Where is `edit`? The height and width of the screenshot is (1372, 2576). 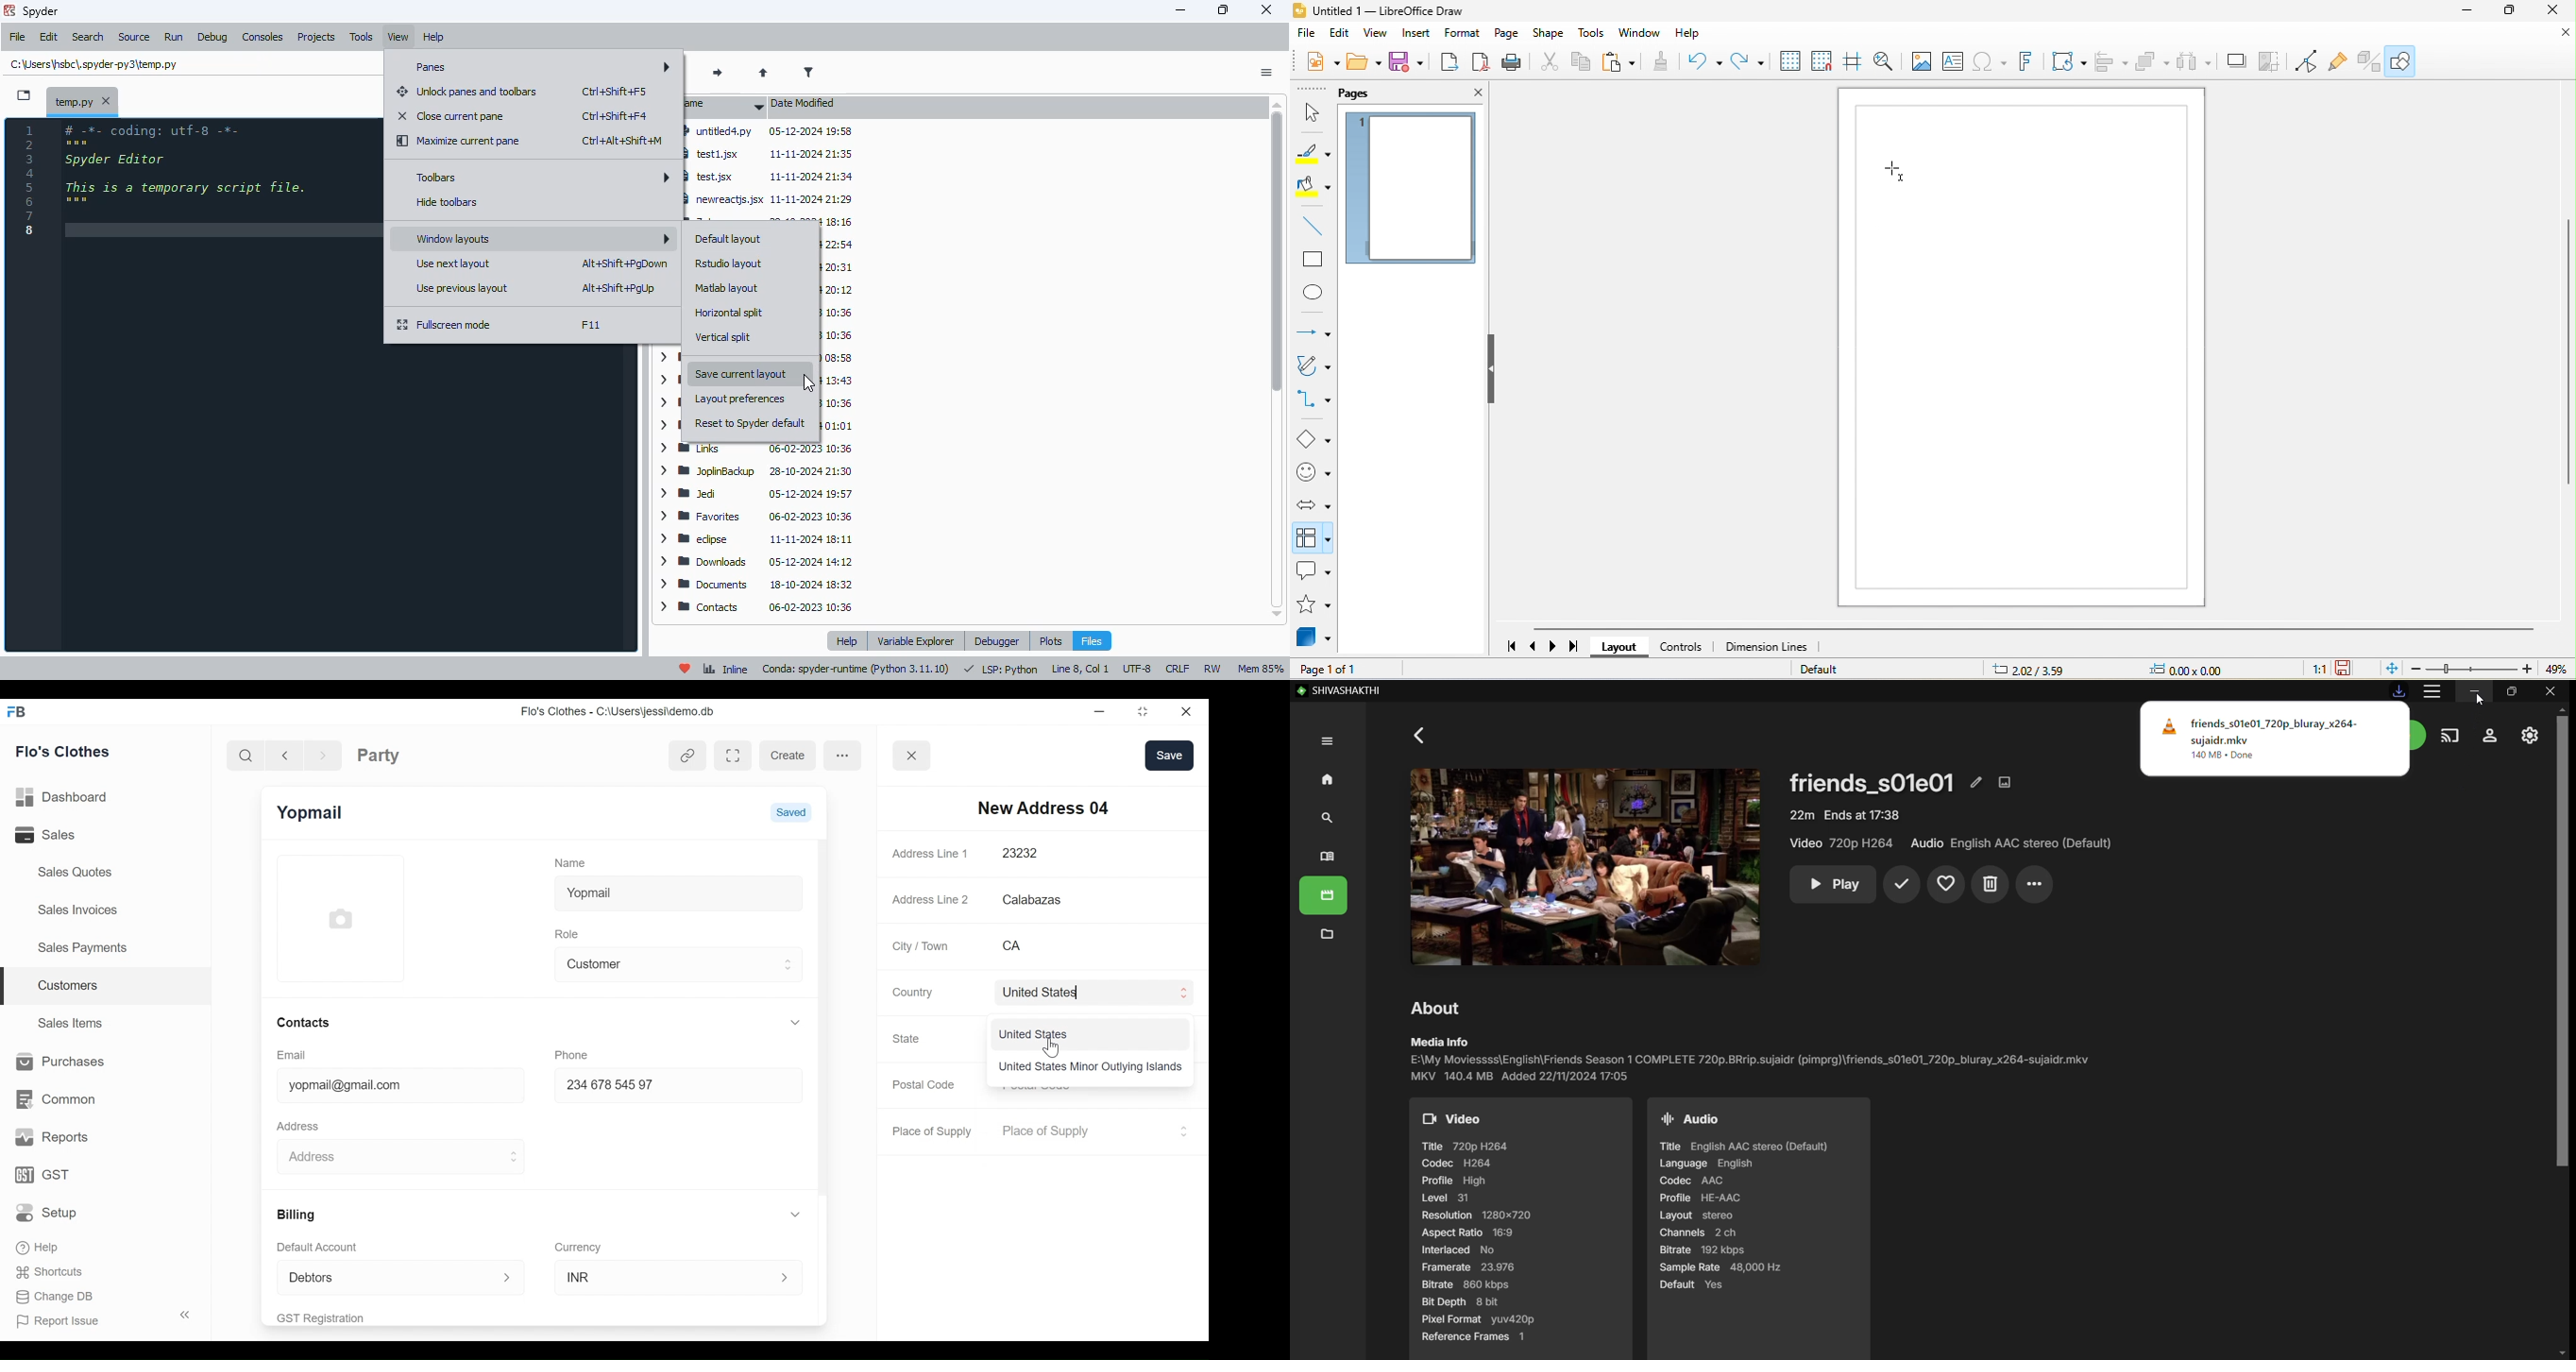
edit is located at coordinates (1342, 34).